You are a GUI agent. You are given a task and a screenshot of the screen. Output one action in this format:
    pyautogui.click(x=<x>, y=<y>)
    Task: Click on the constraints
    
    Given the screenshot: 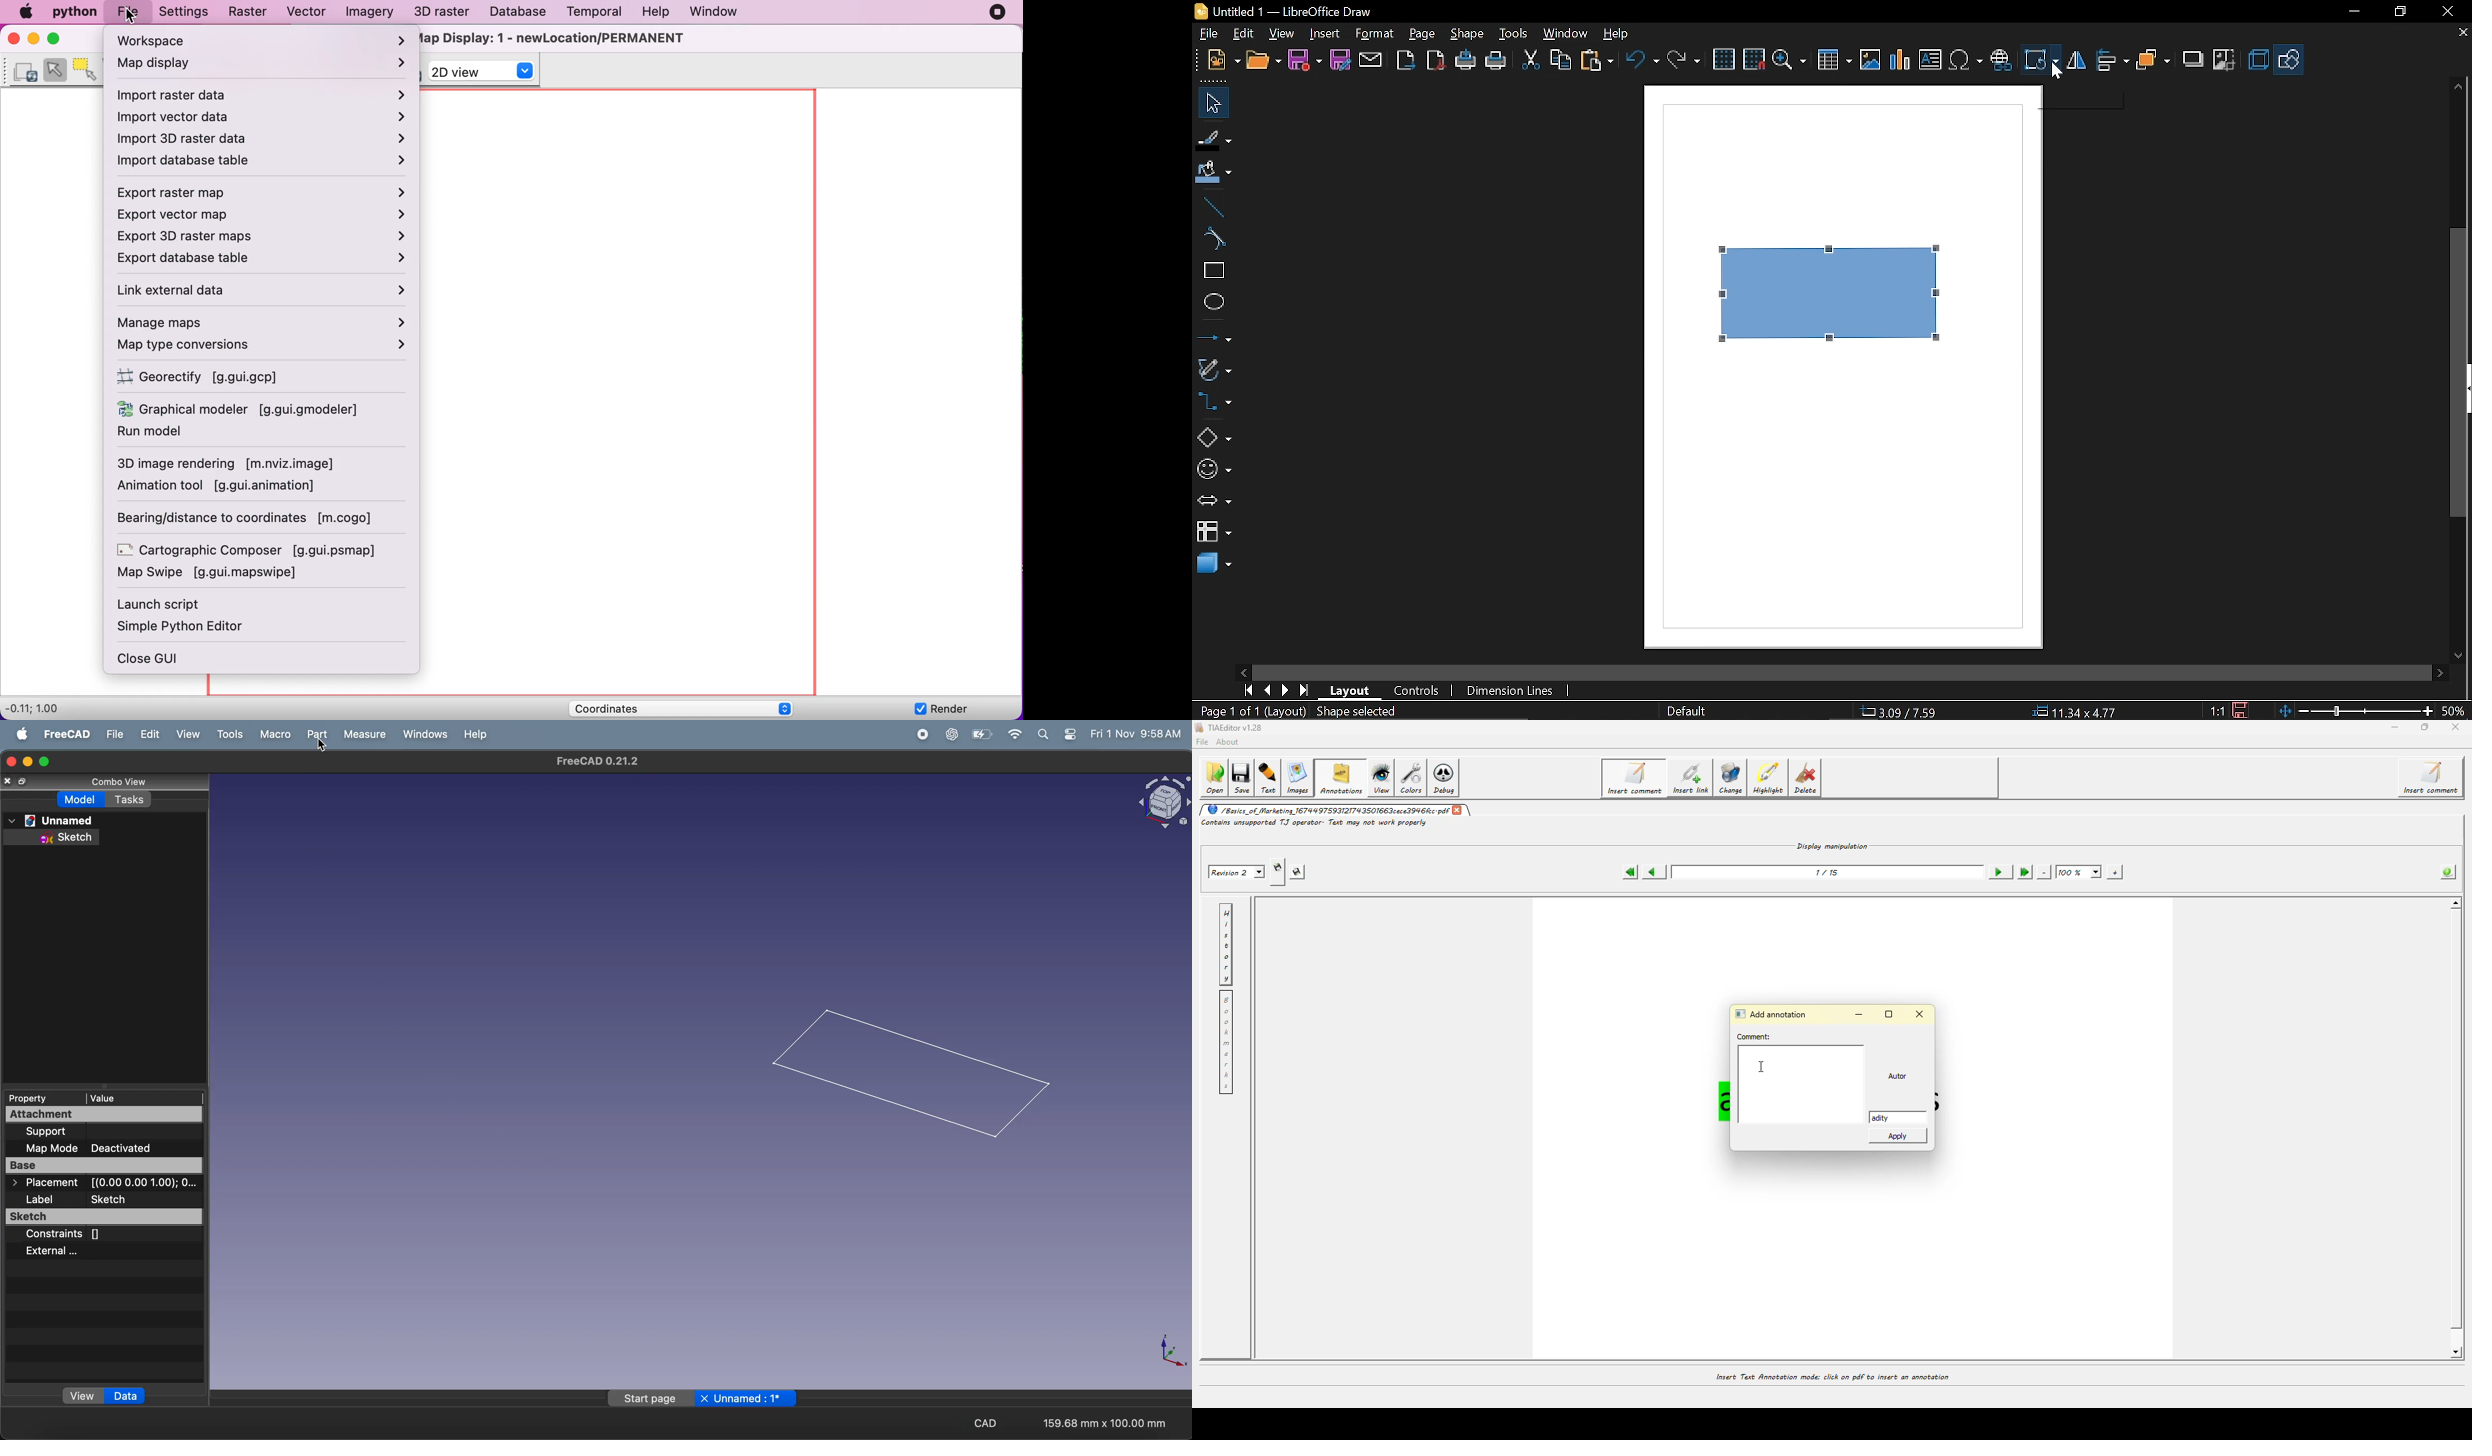 What is the action you would take?
    pyautogui.click(x=73, y=1235)
    